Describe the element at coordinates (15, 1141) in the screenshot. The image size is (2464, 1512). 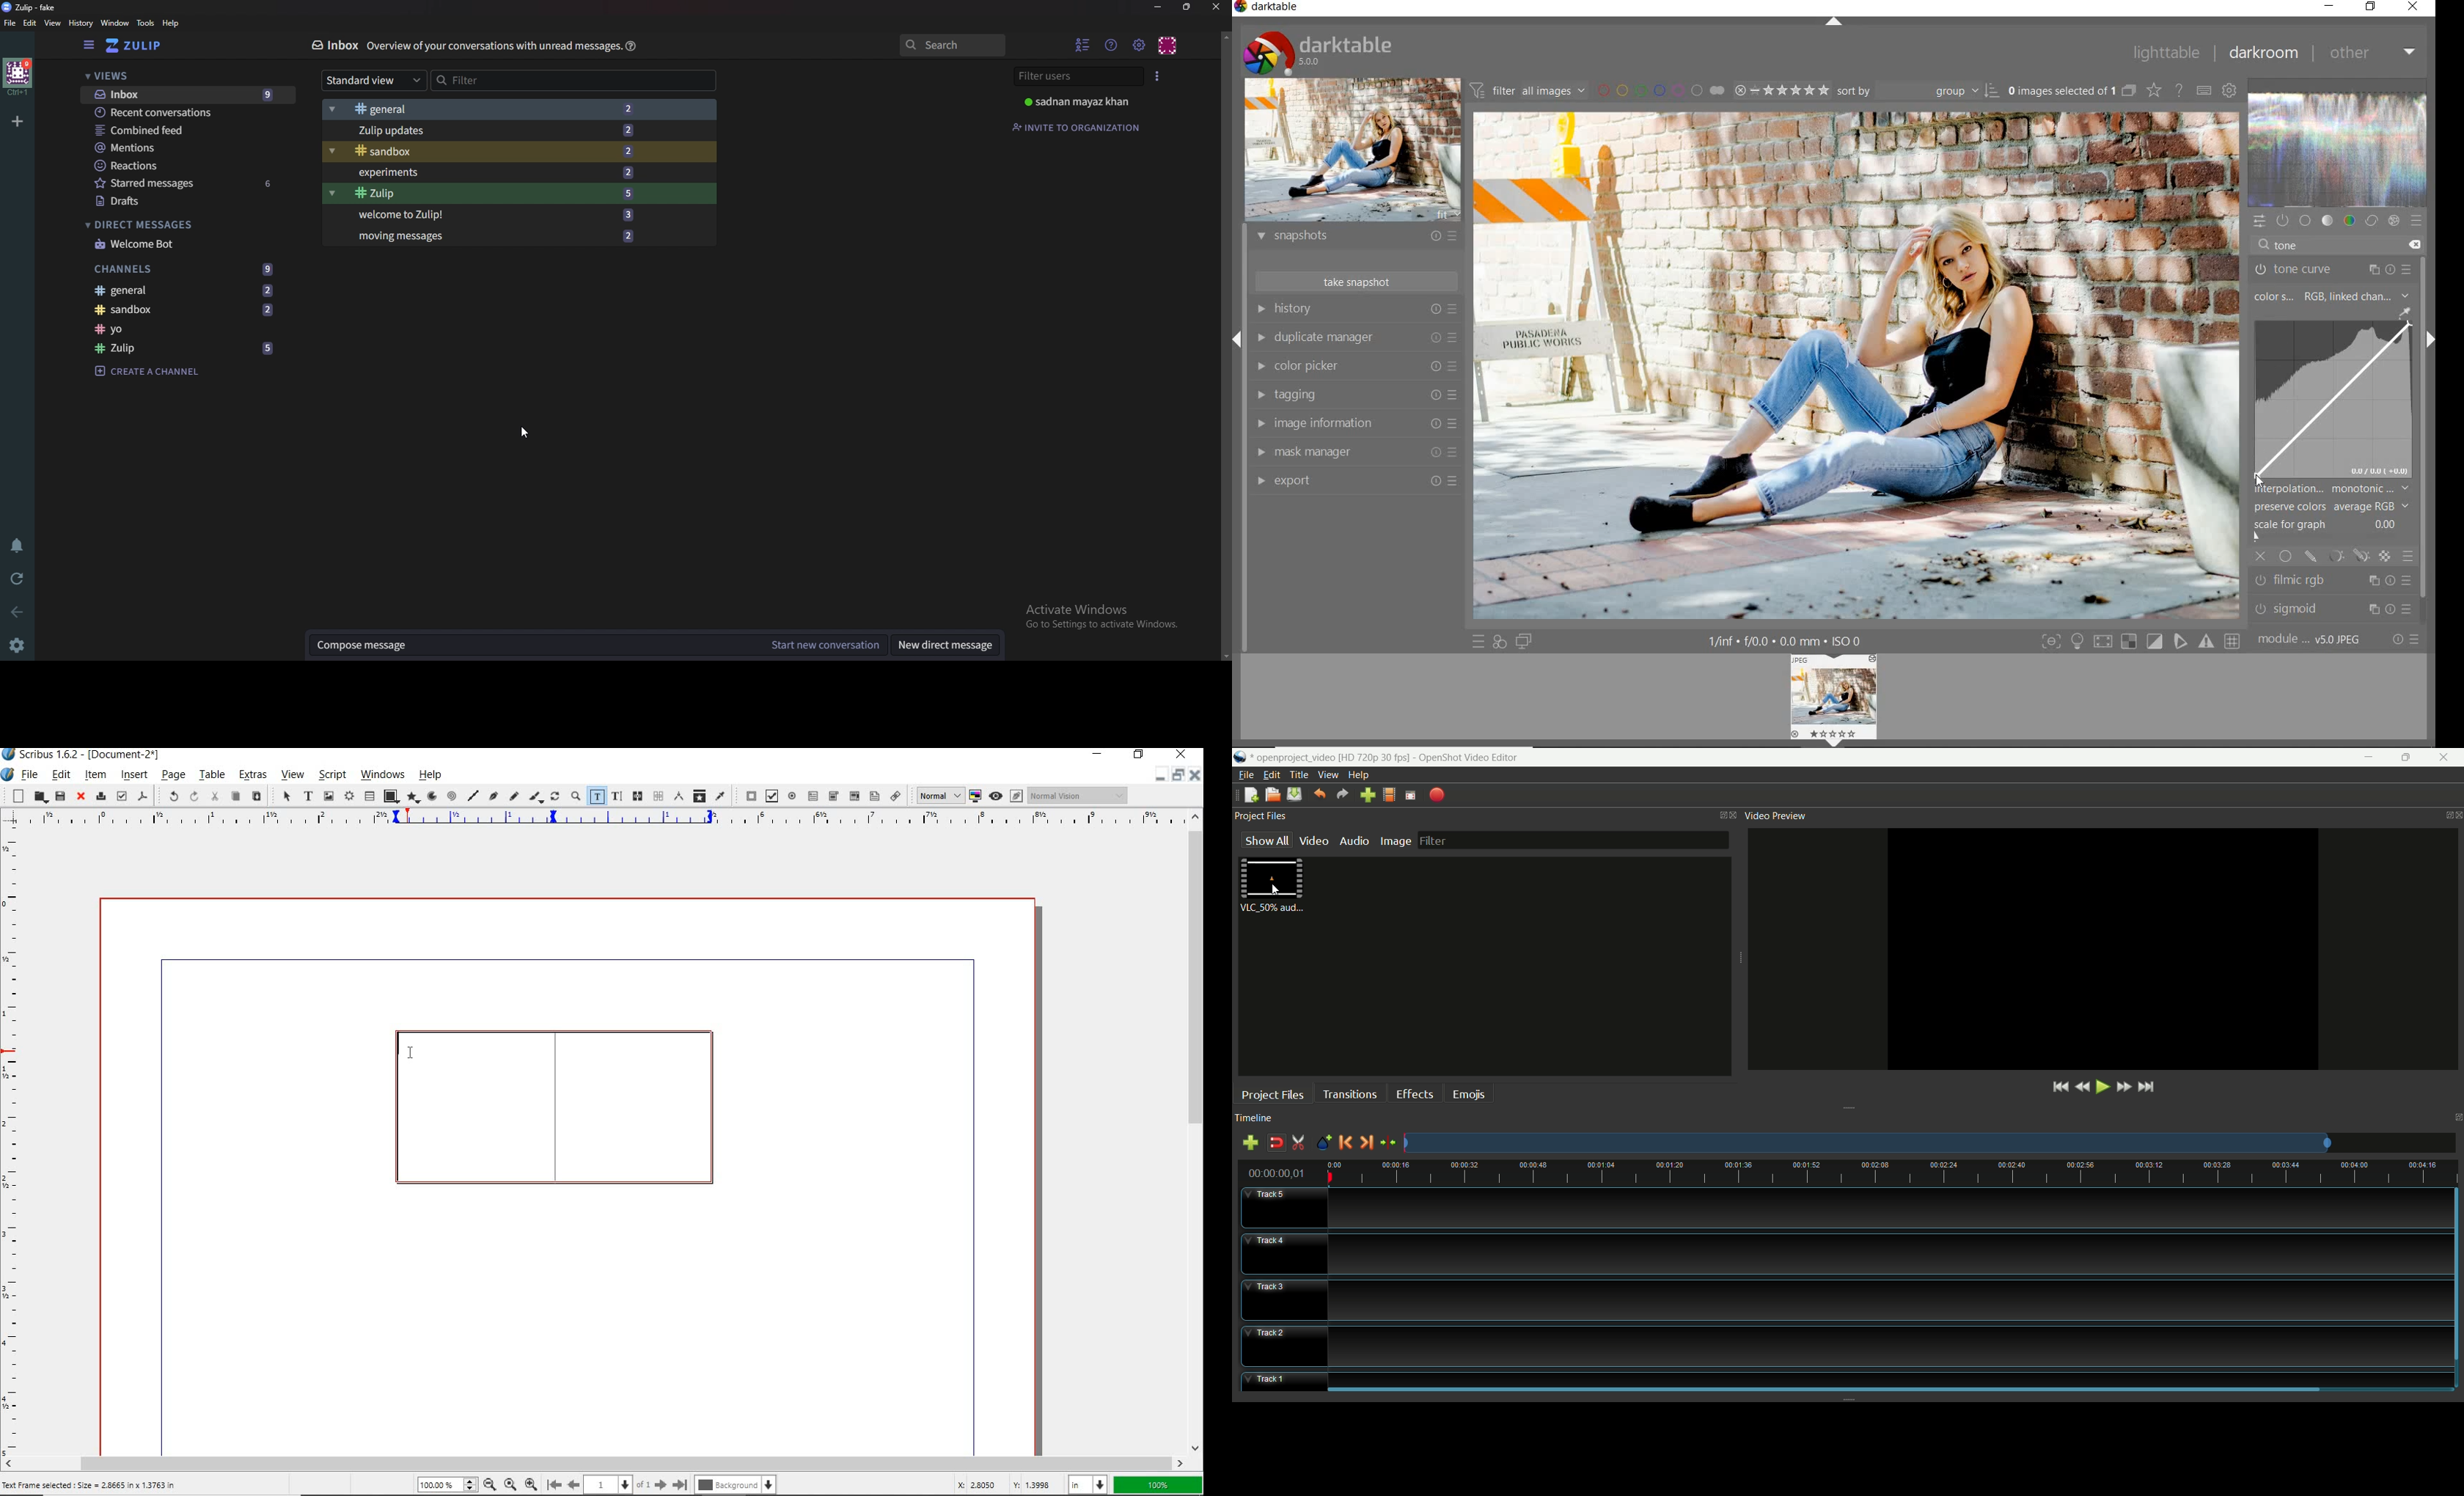
I see `ruler` at that location.